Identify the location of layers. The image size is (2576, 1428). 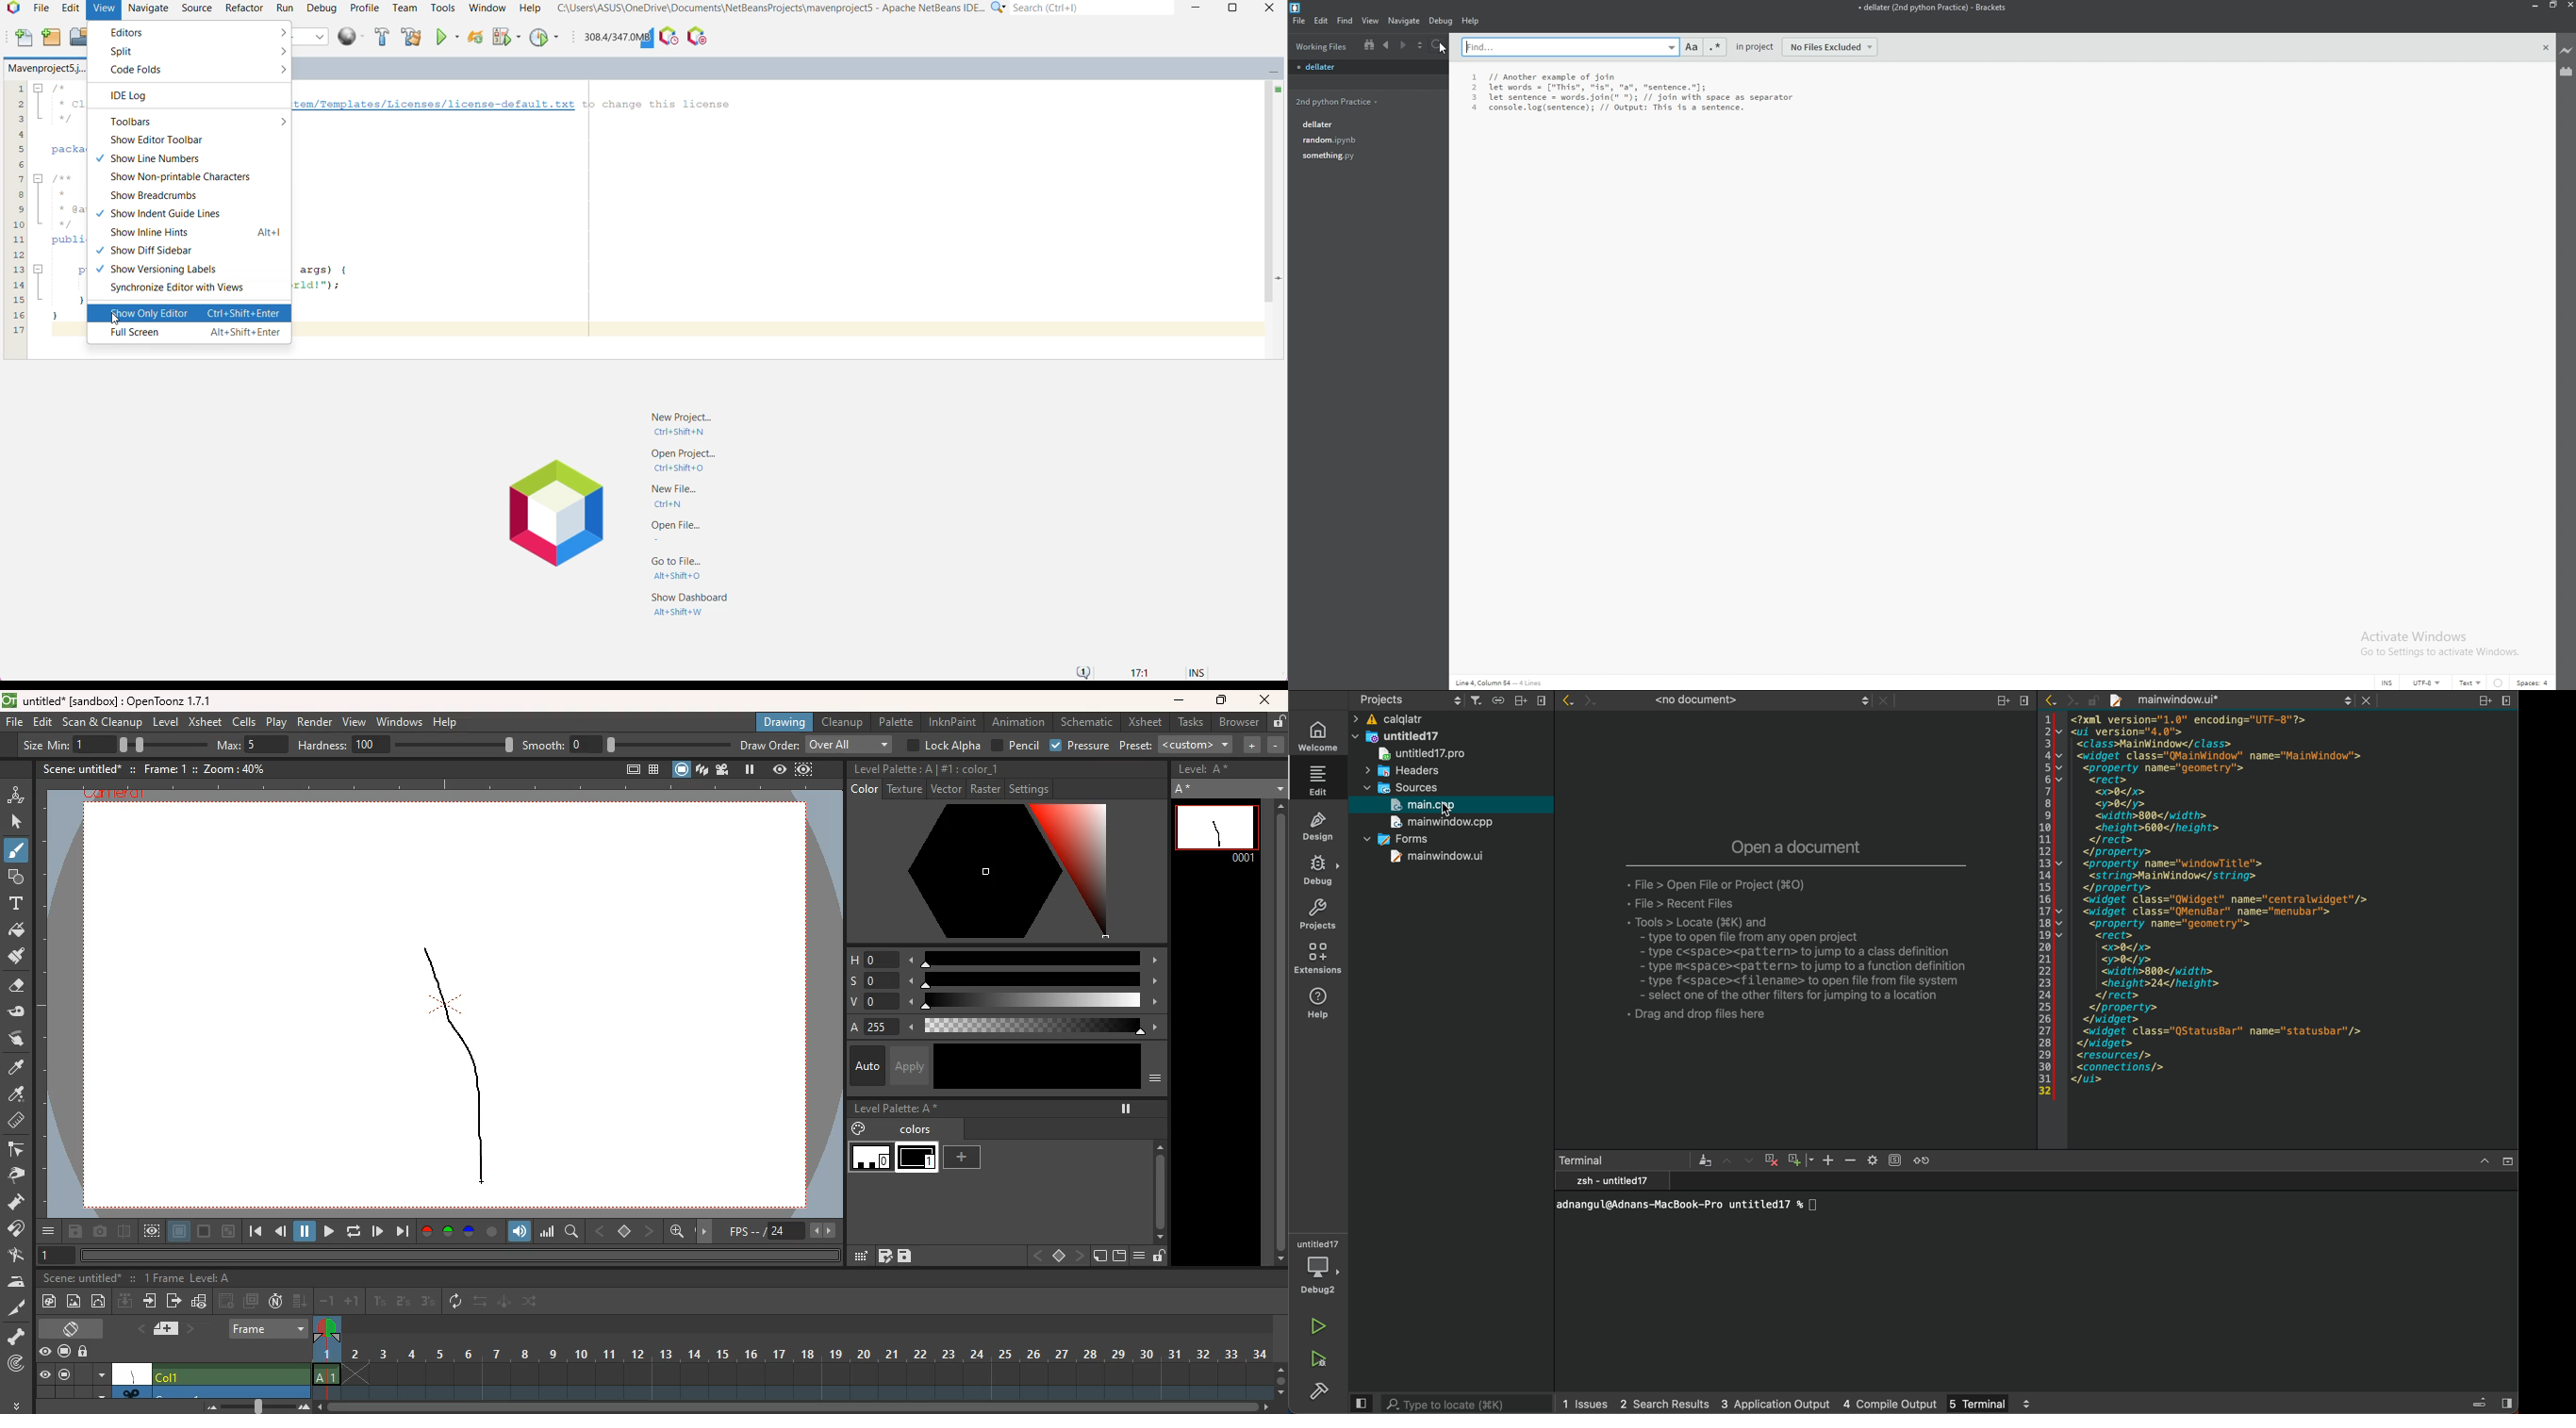
(702, 771).